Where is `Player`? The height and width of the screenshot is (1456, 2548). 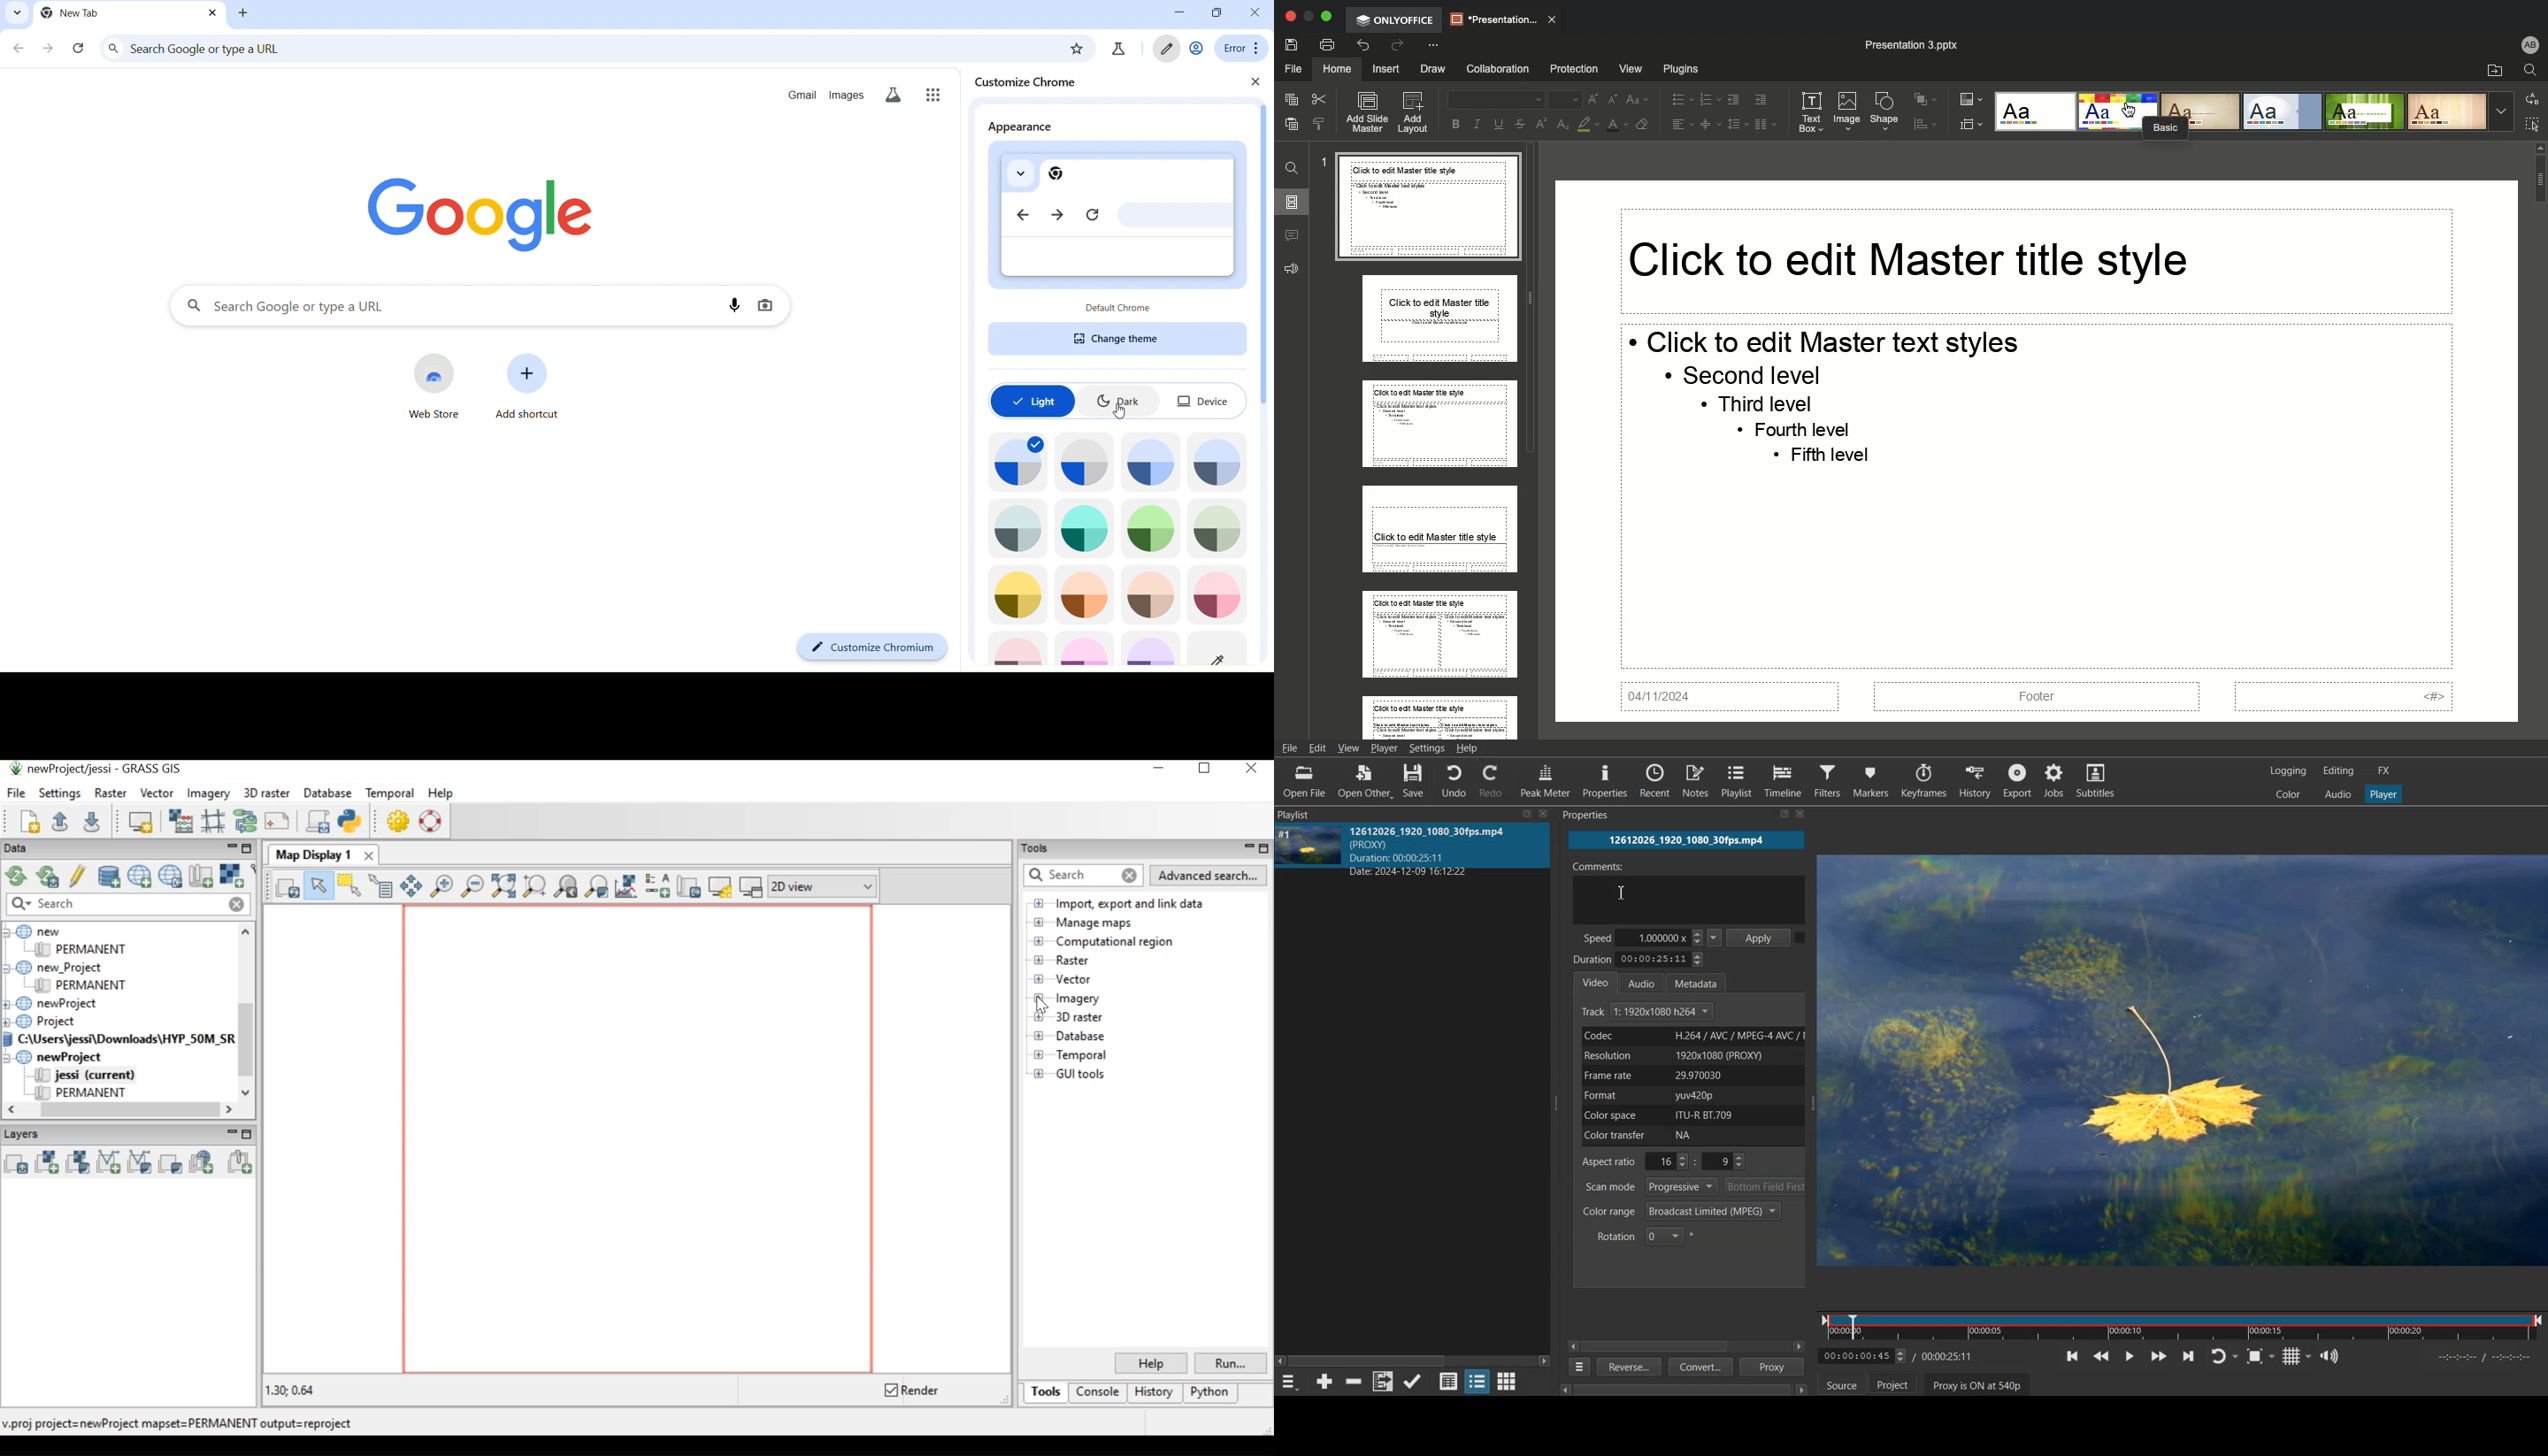 Player is located at coordinates (1385, 749).